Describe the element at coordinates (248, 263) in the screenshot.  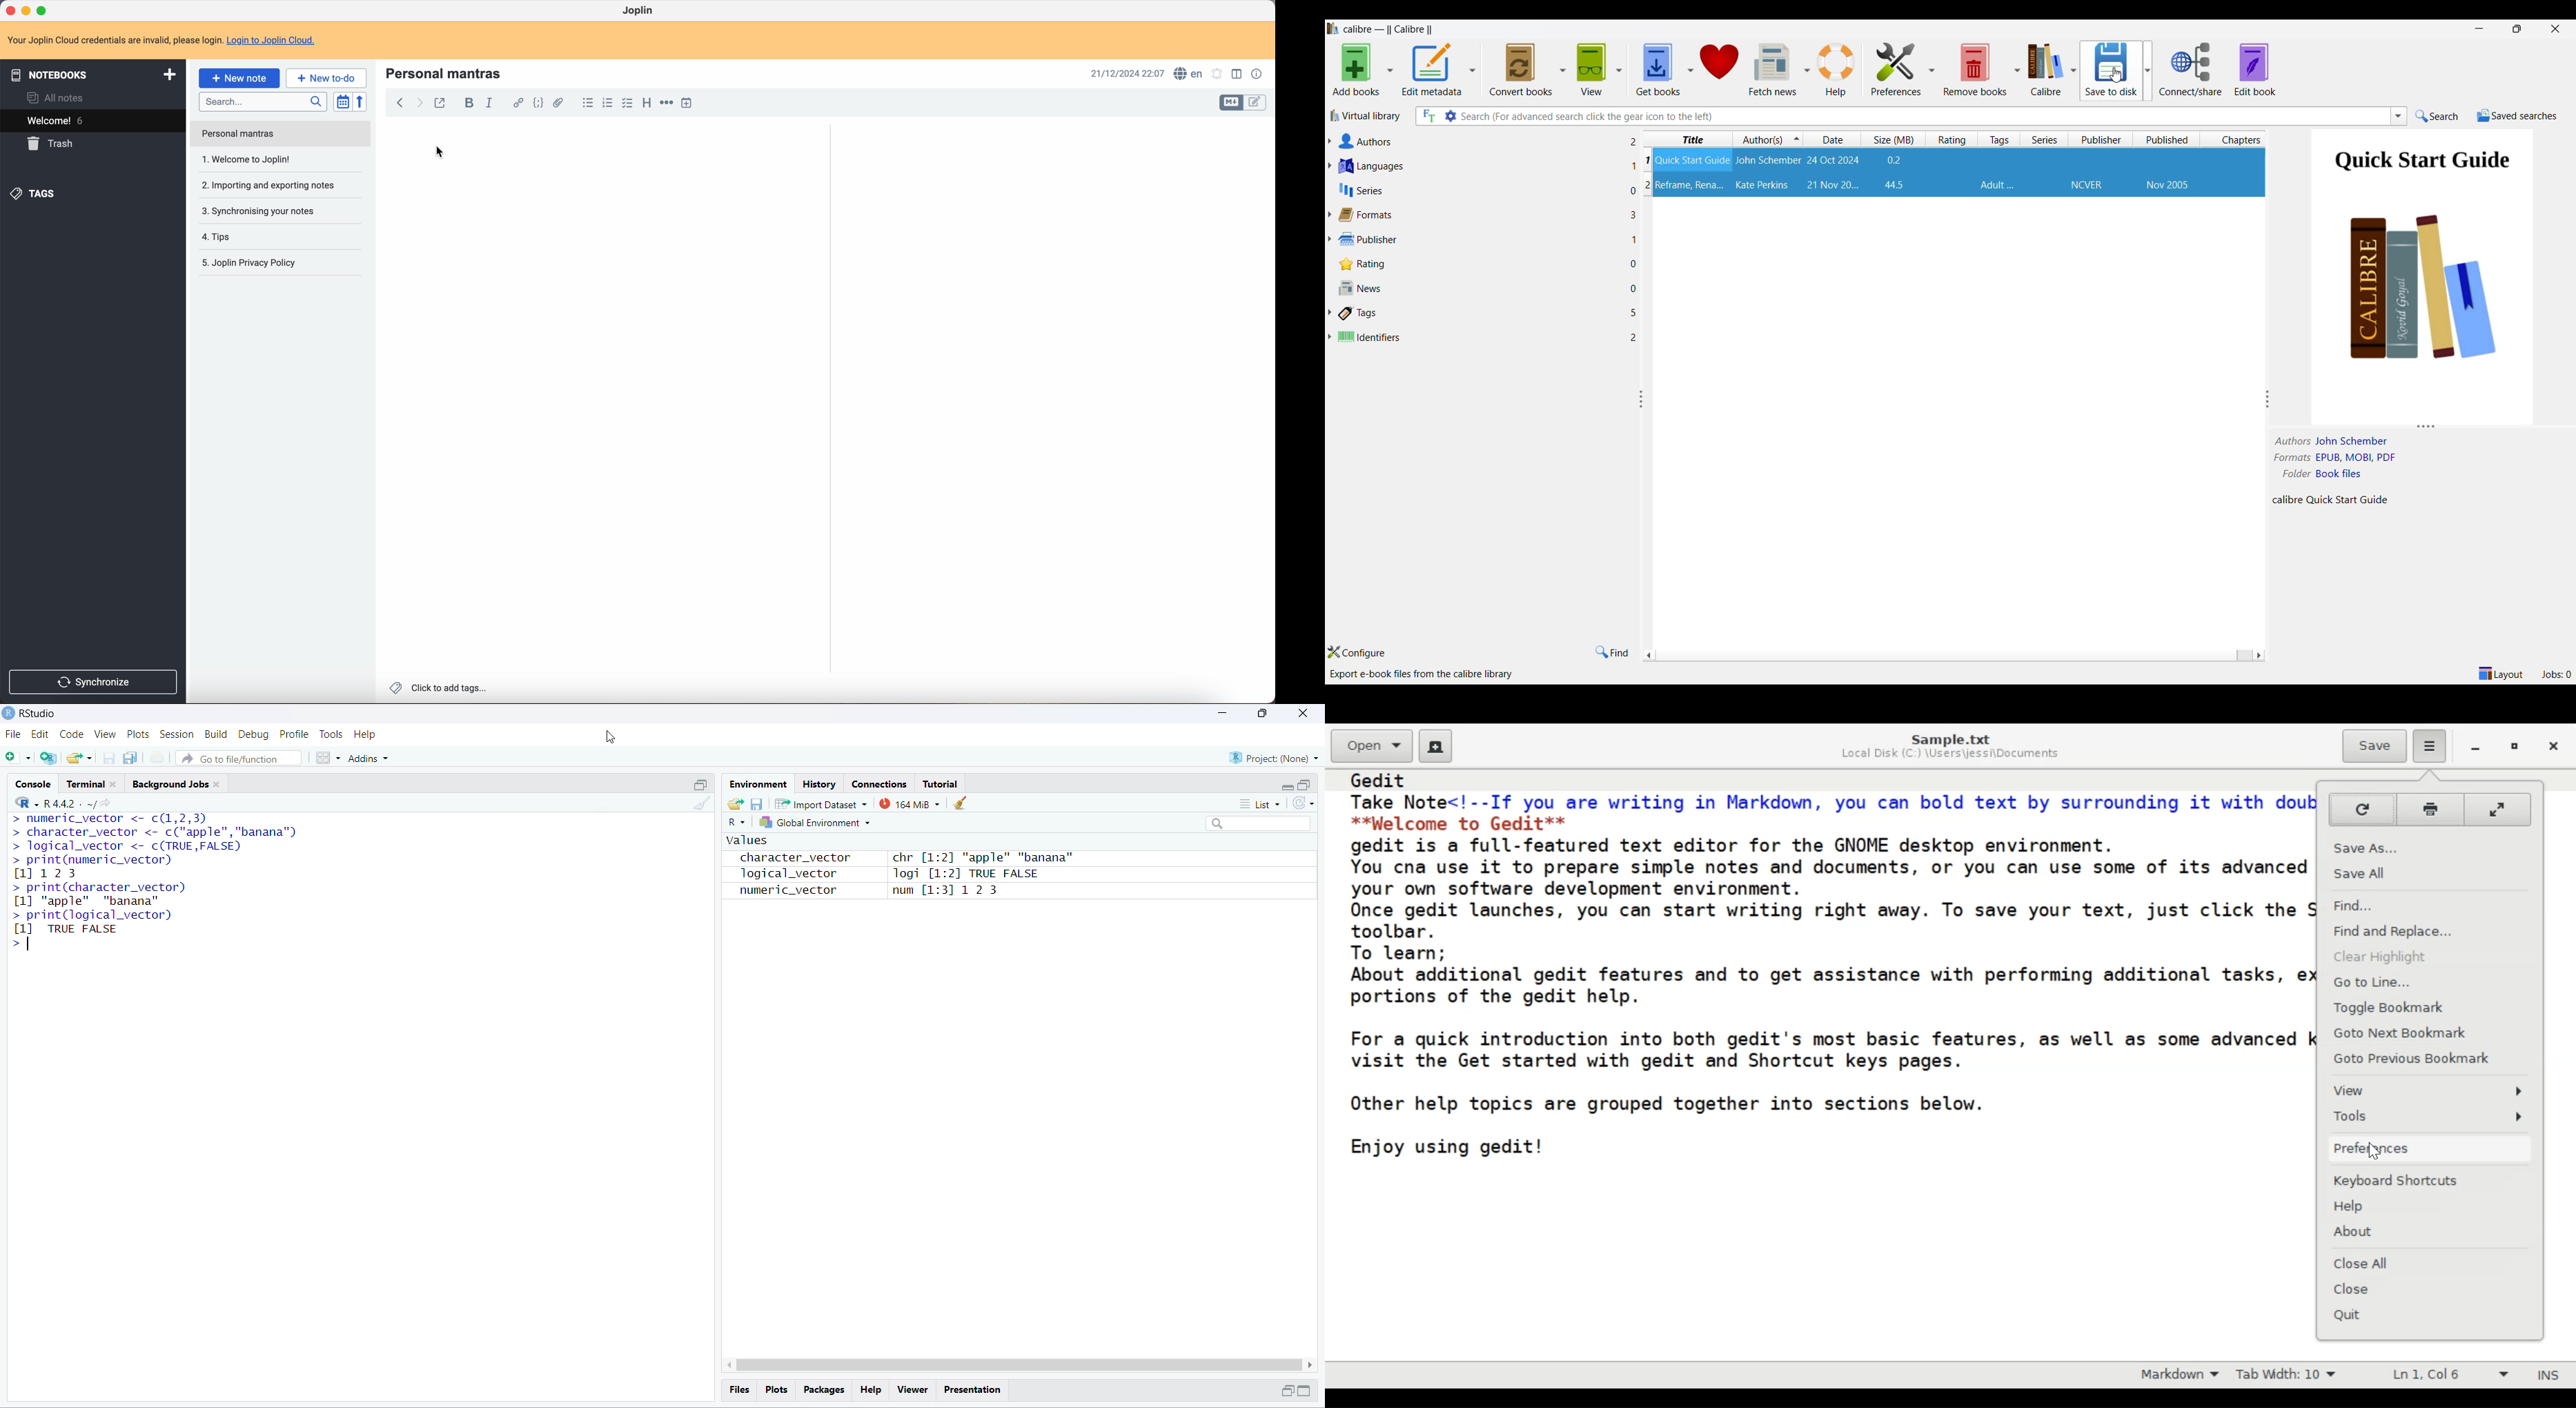
I see `Joplin privacy p olicy` at that location.